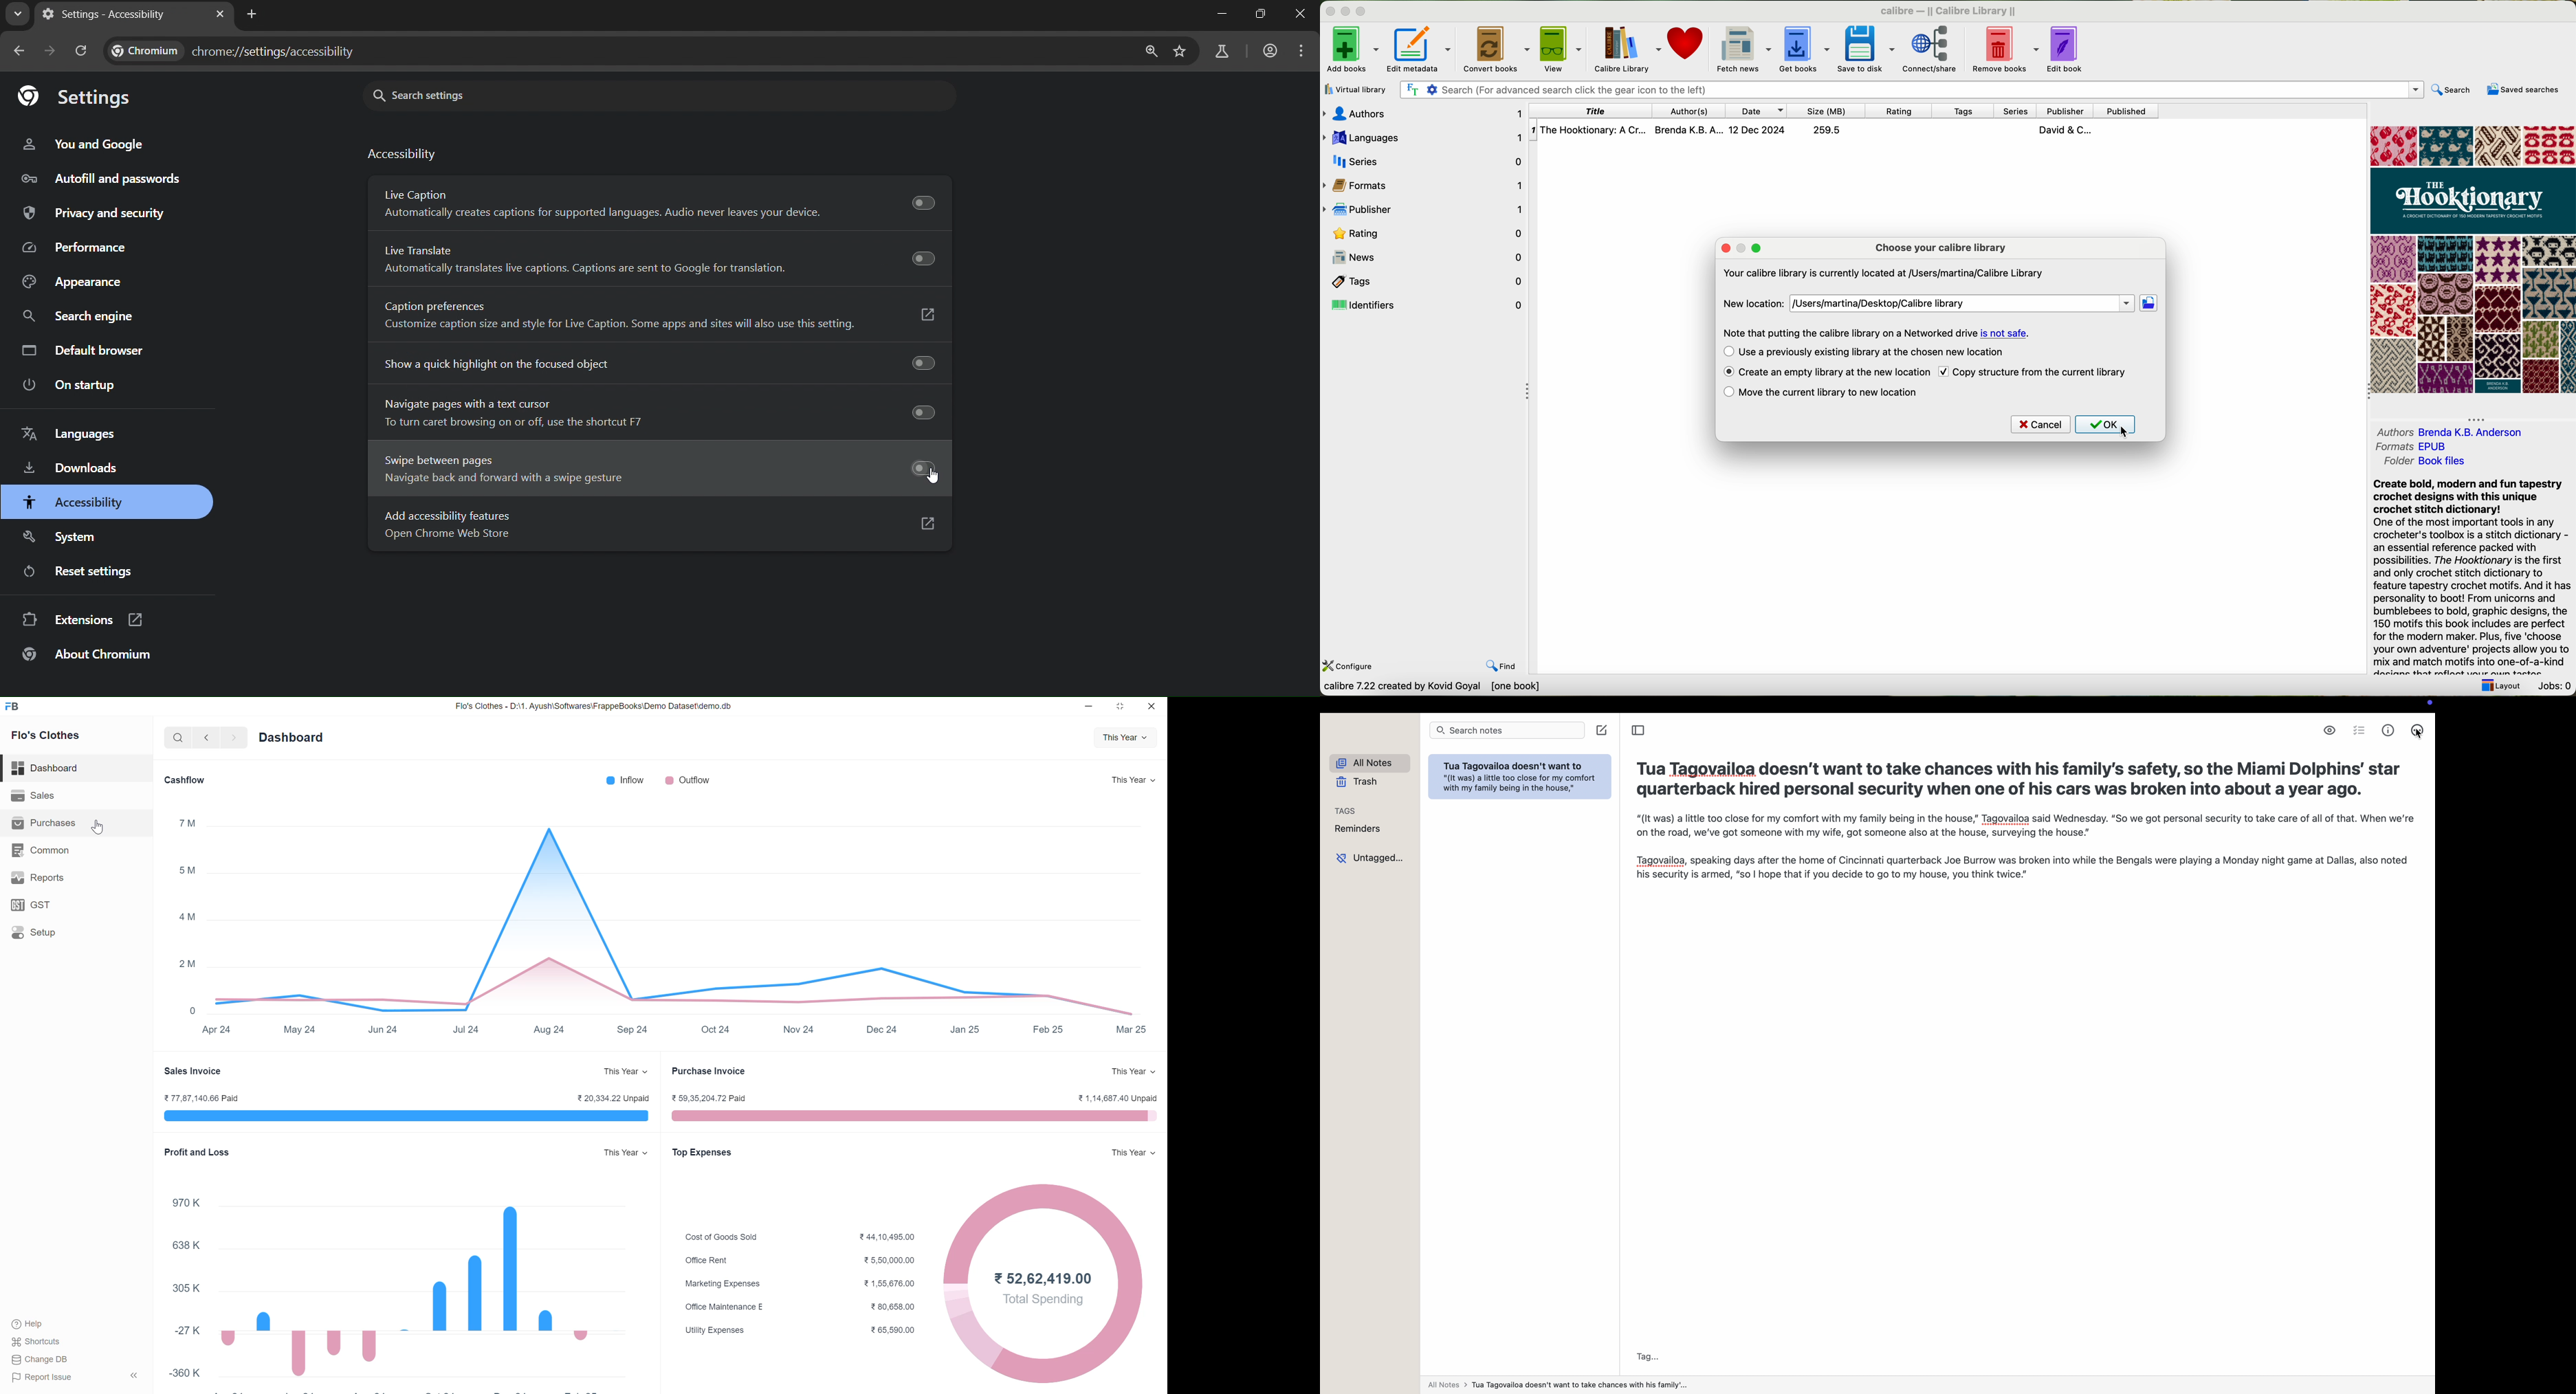 Image resolution: width=2576 pixels, height=1400 pixels. Describe the element at coordinates (716, 1029) in the screenshot. I see `Oct 24` at that location.